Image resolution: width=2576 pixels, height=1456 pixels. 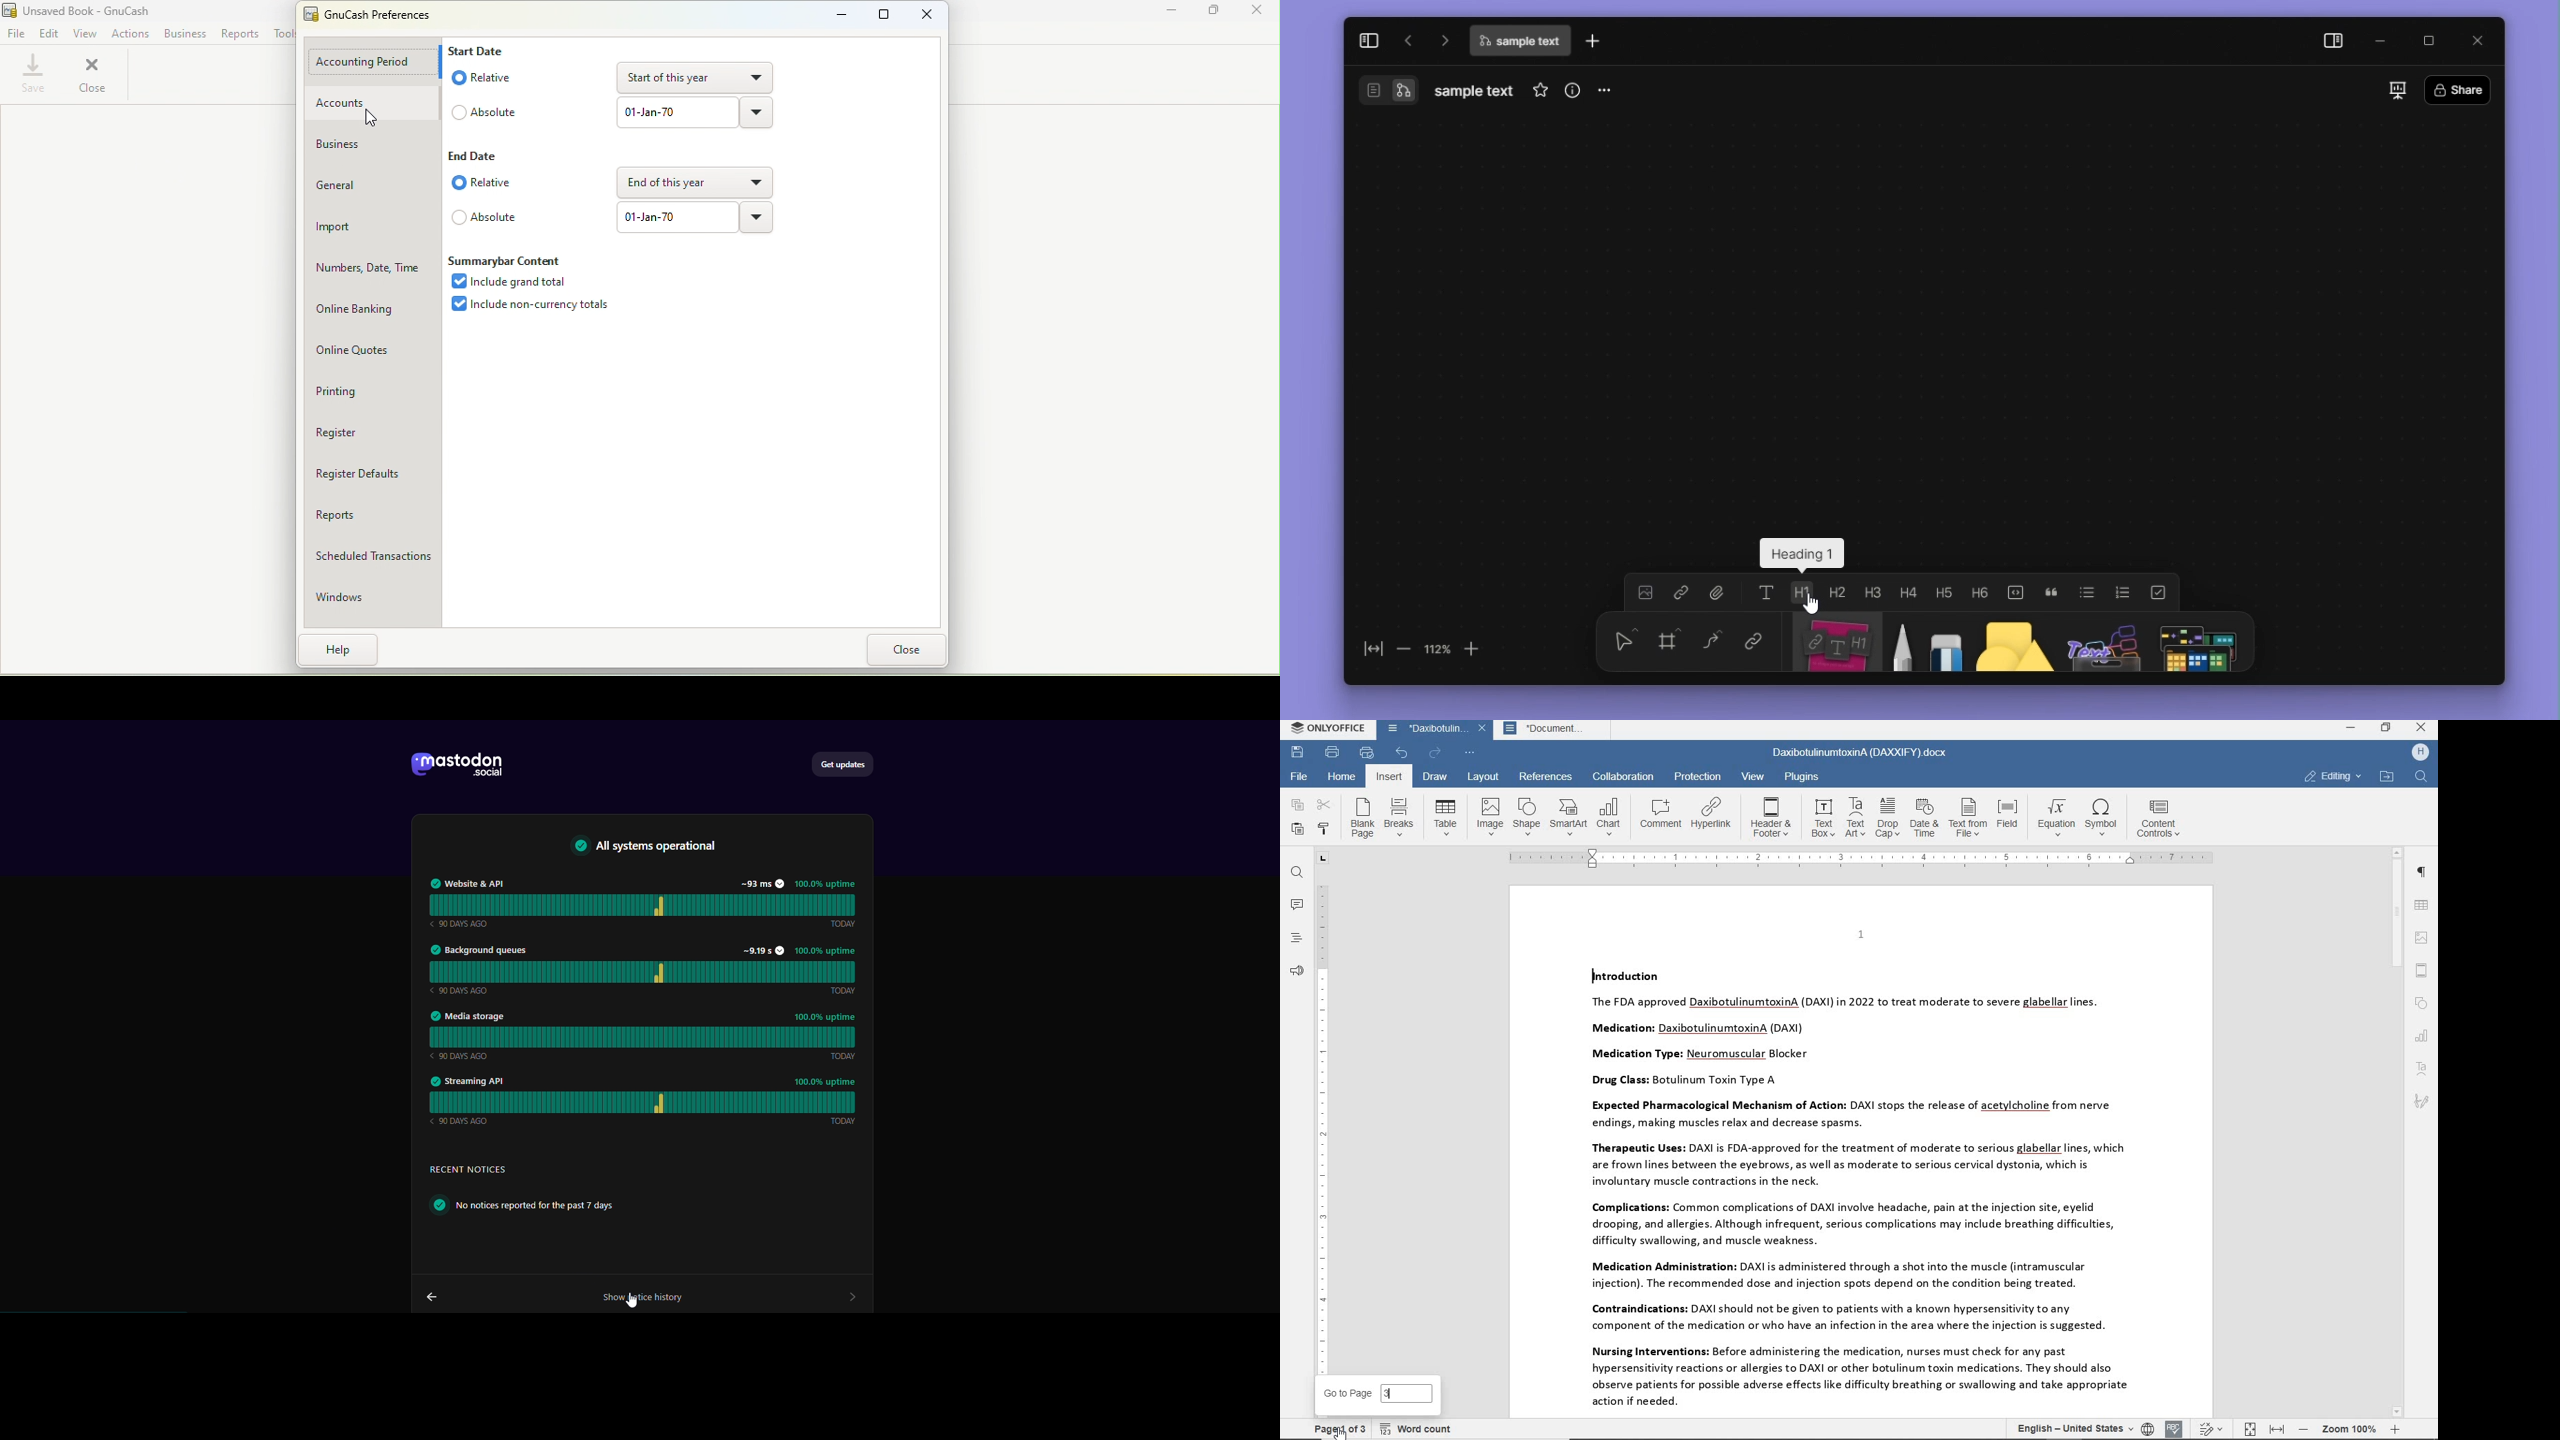 What do you see at coordinates (1295, 805) in the screenshot?
I see `copy` at bounding box center [1295, 805].